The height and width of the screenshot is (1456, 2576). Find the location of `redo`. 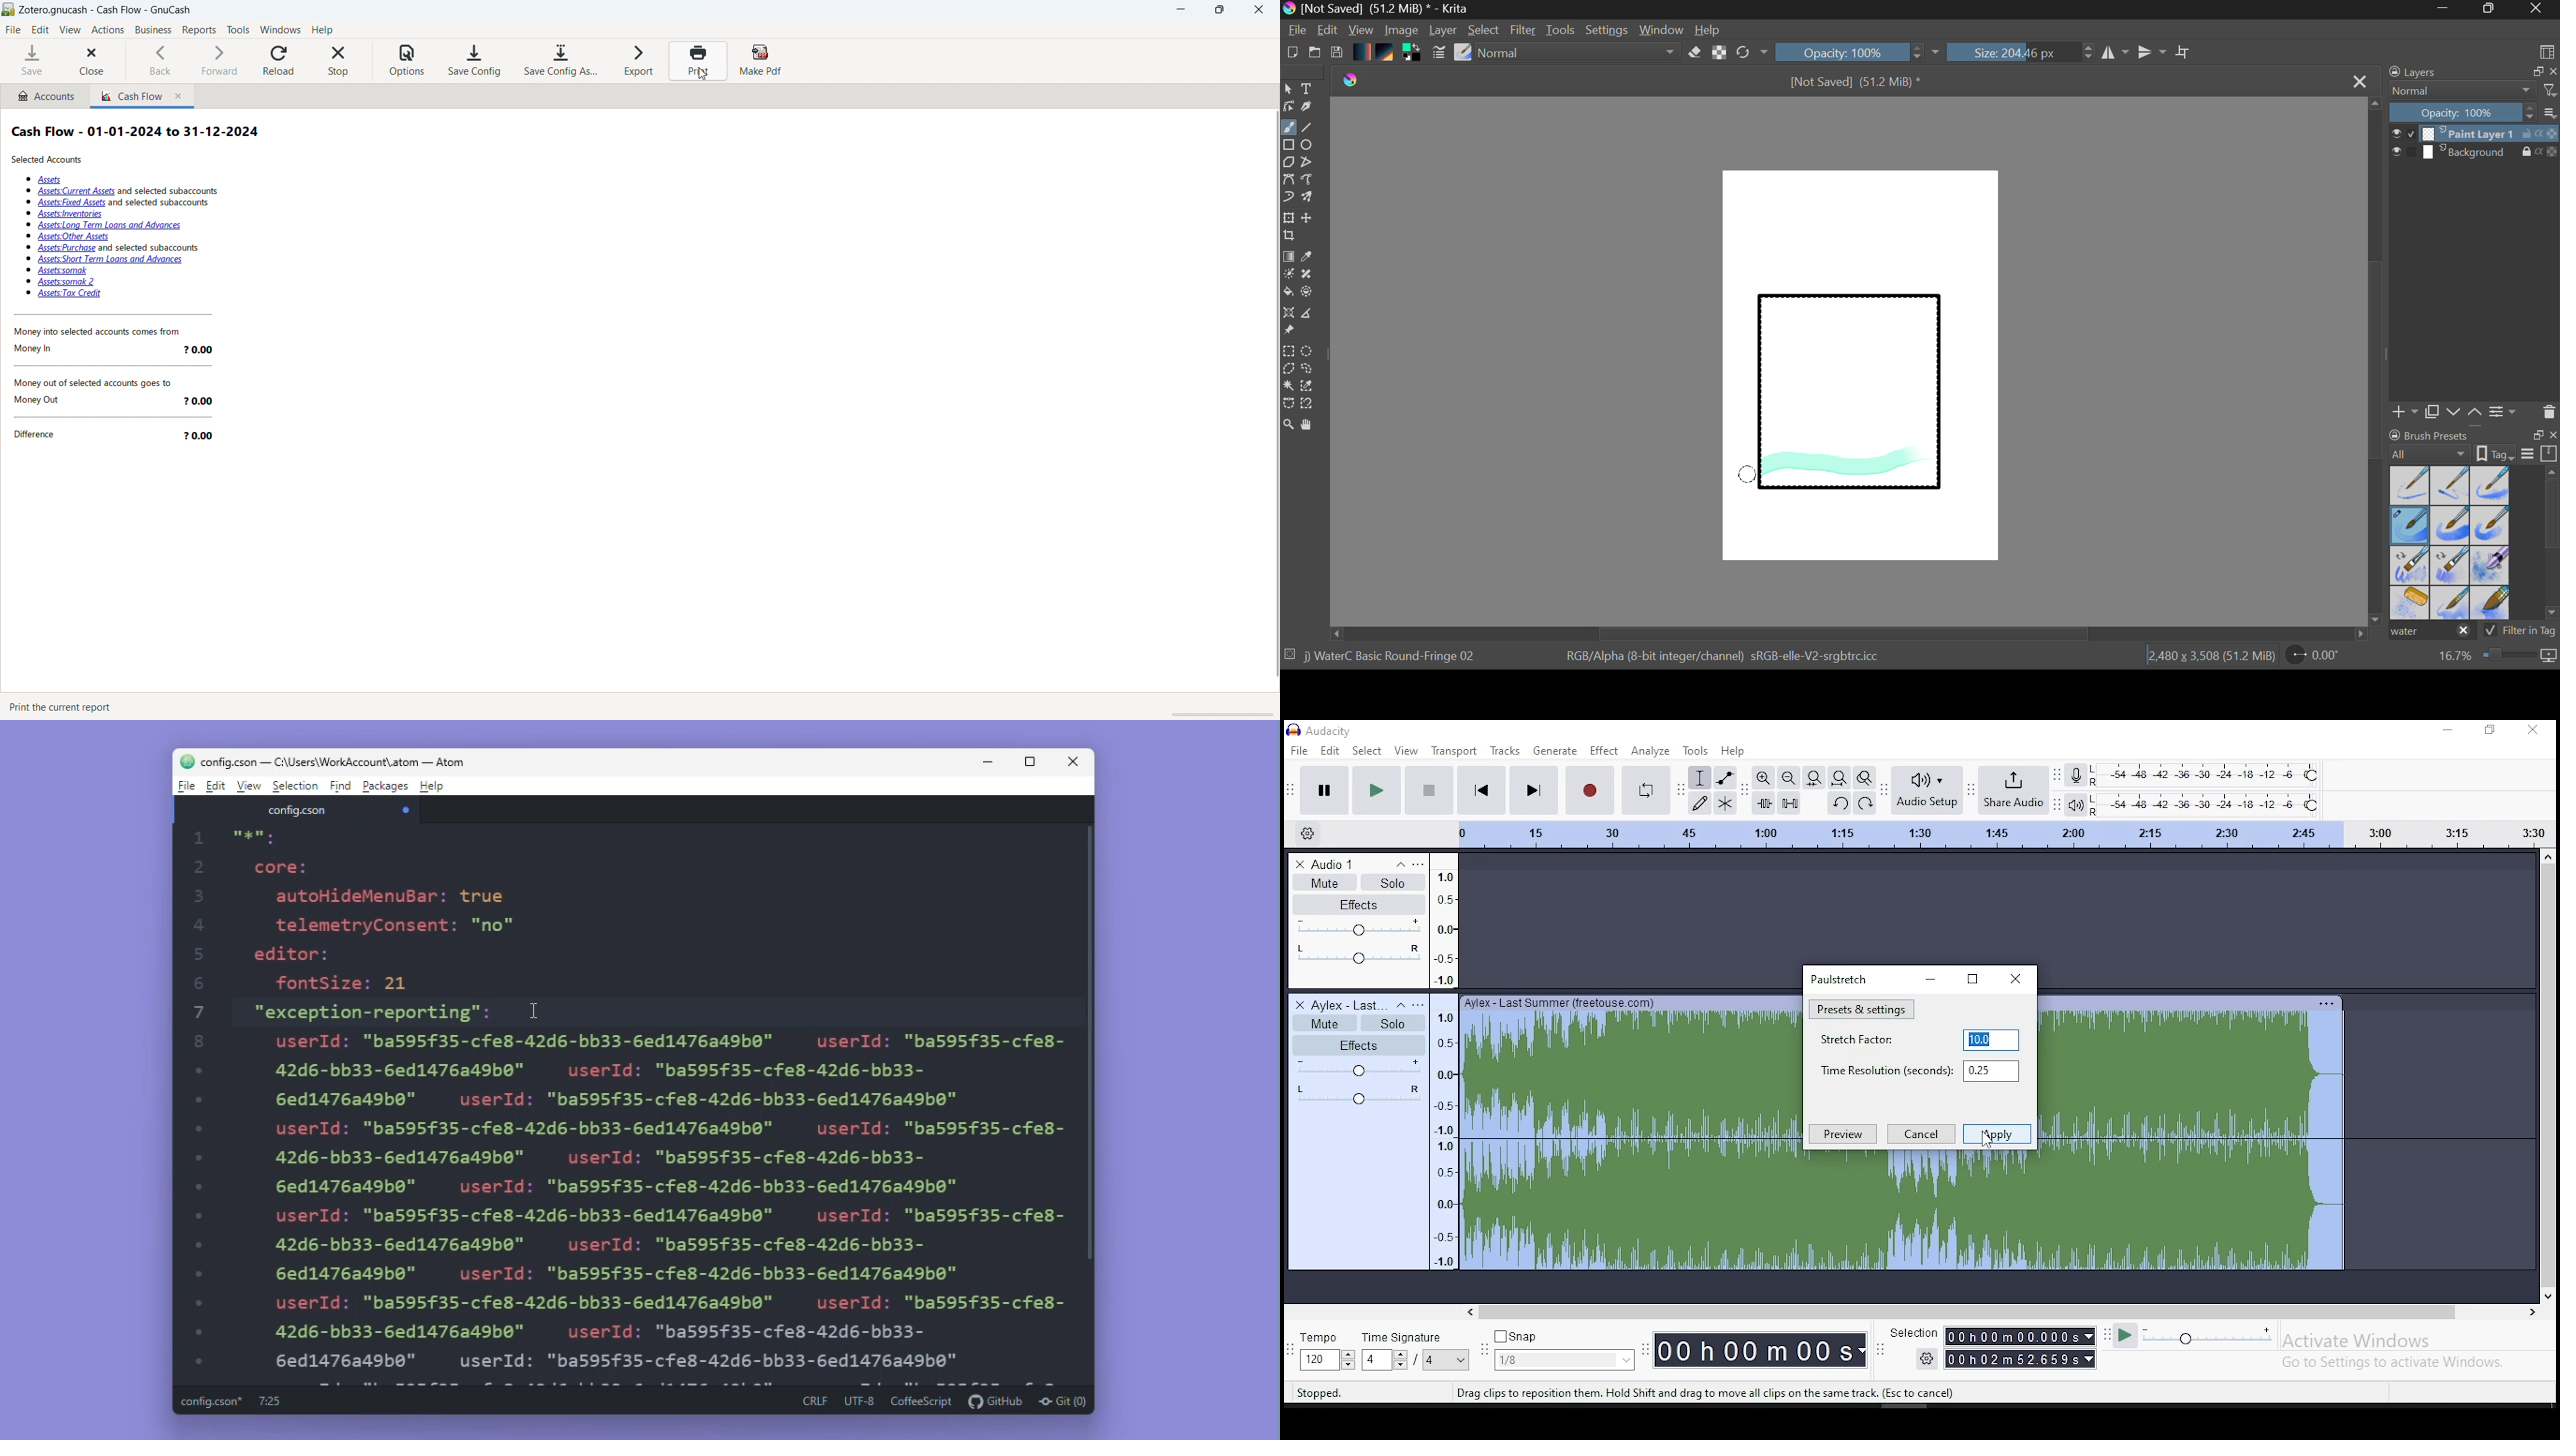

redo is located at coordinates (1868, 804).